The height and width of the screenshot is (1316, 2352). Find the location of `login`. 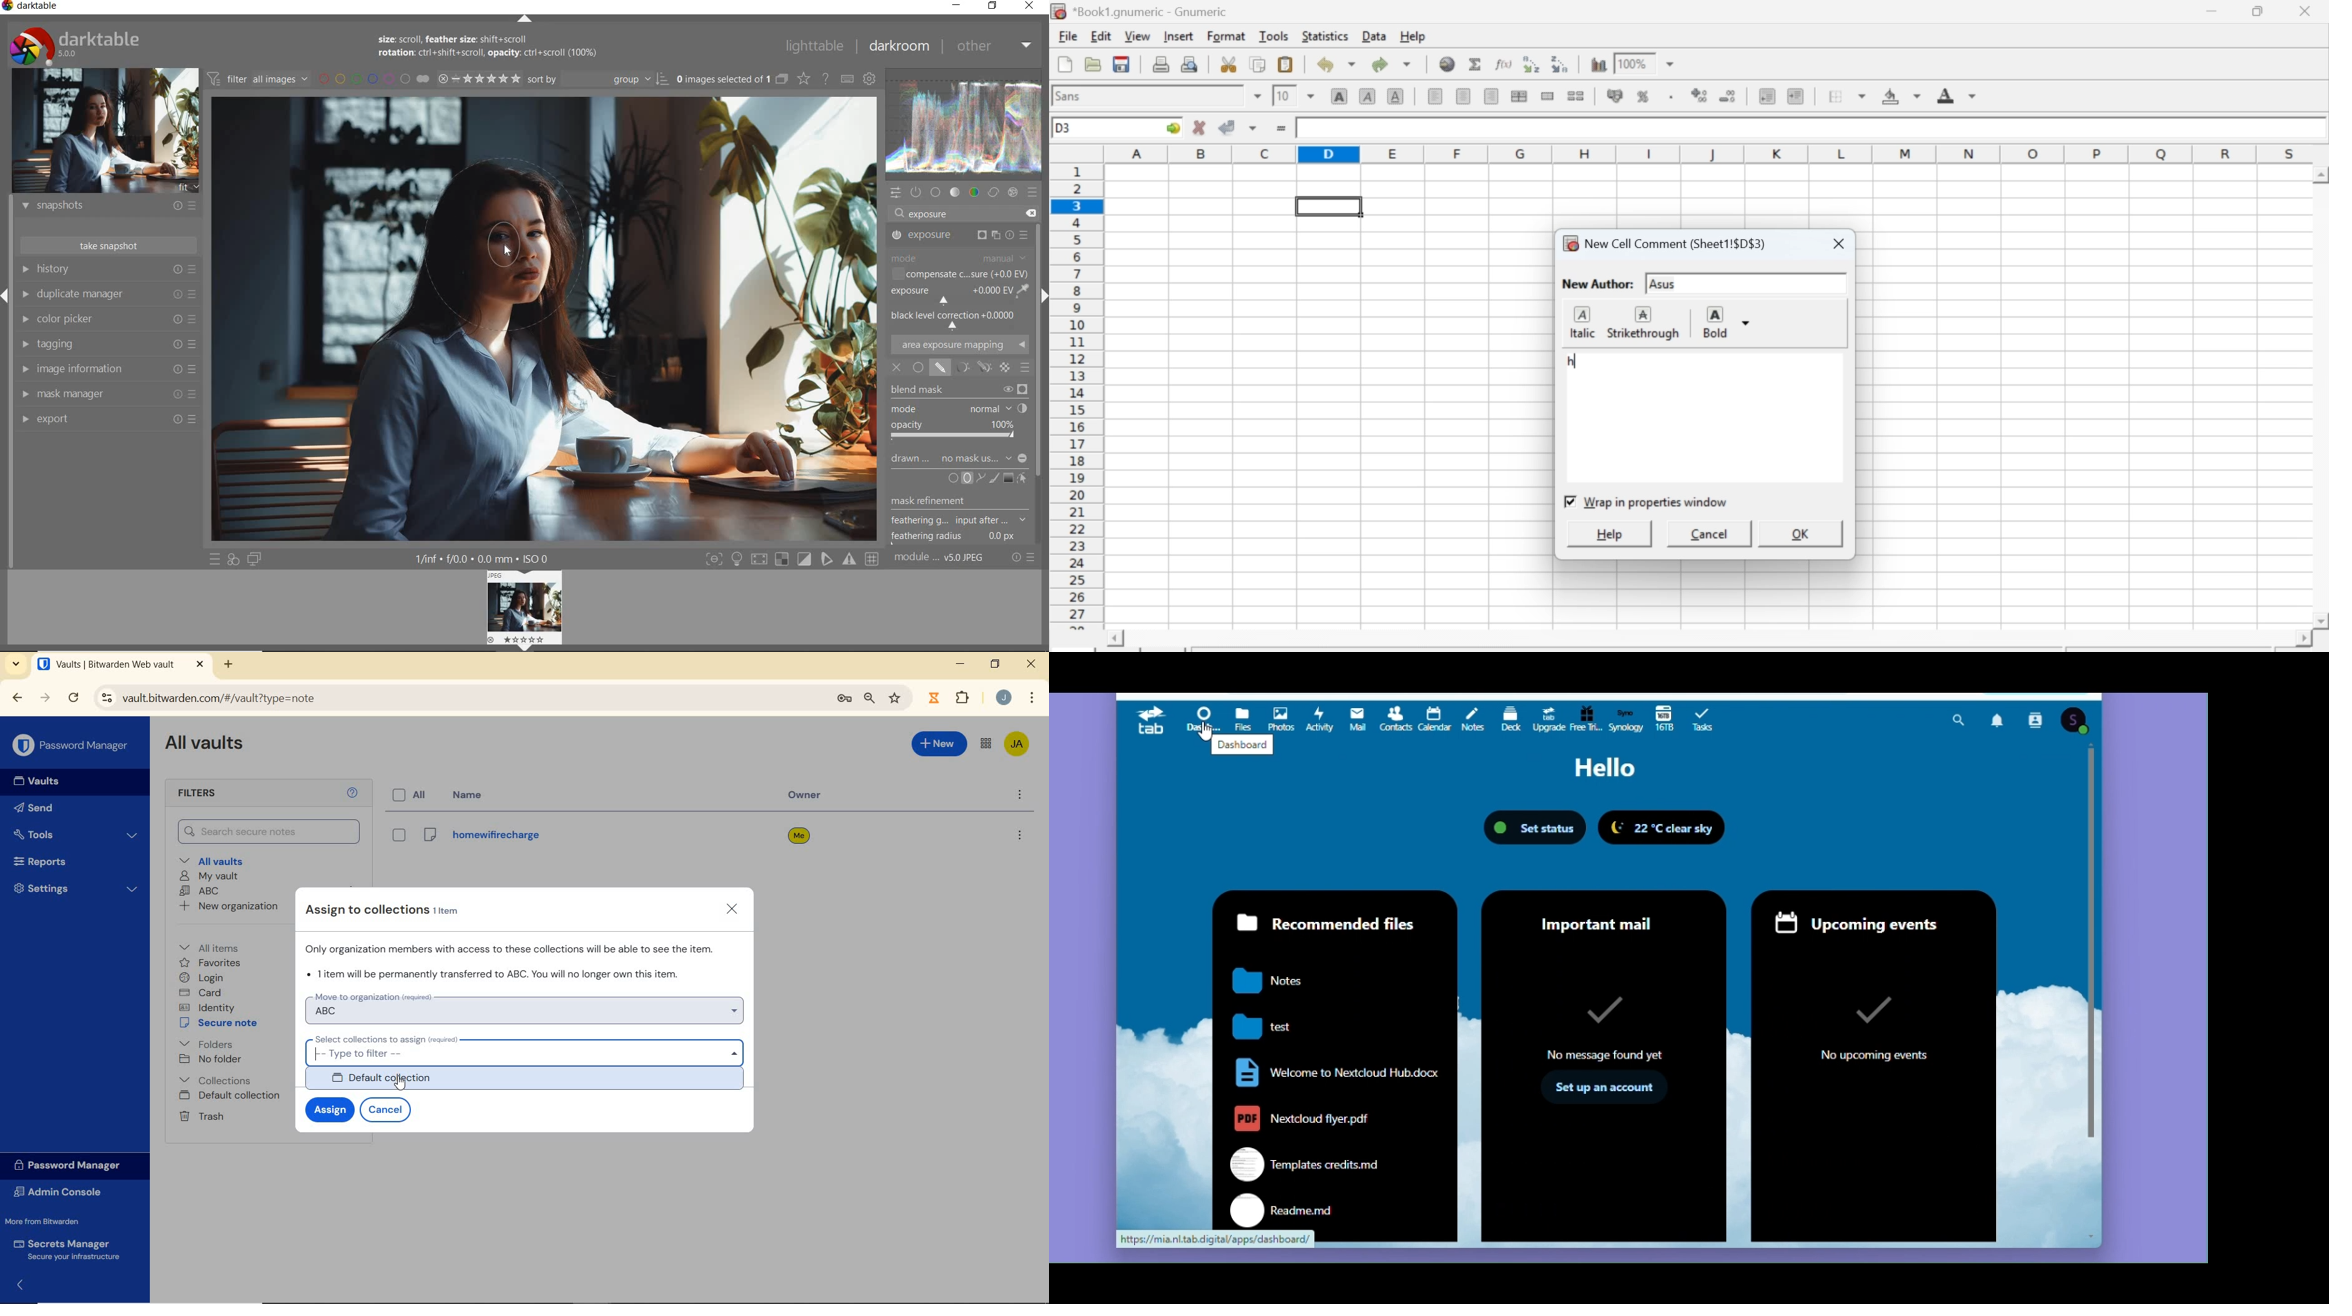

login is located at coordinates (204, 977).